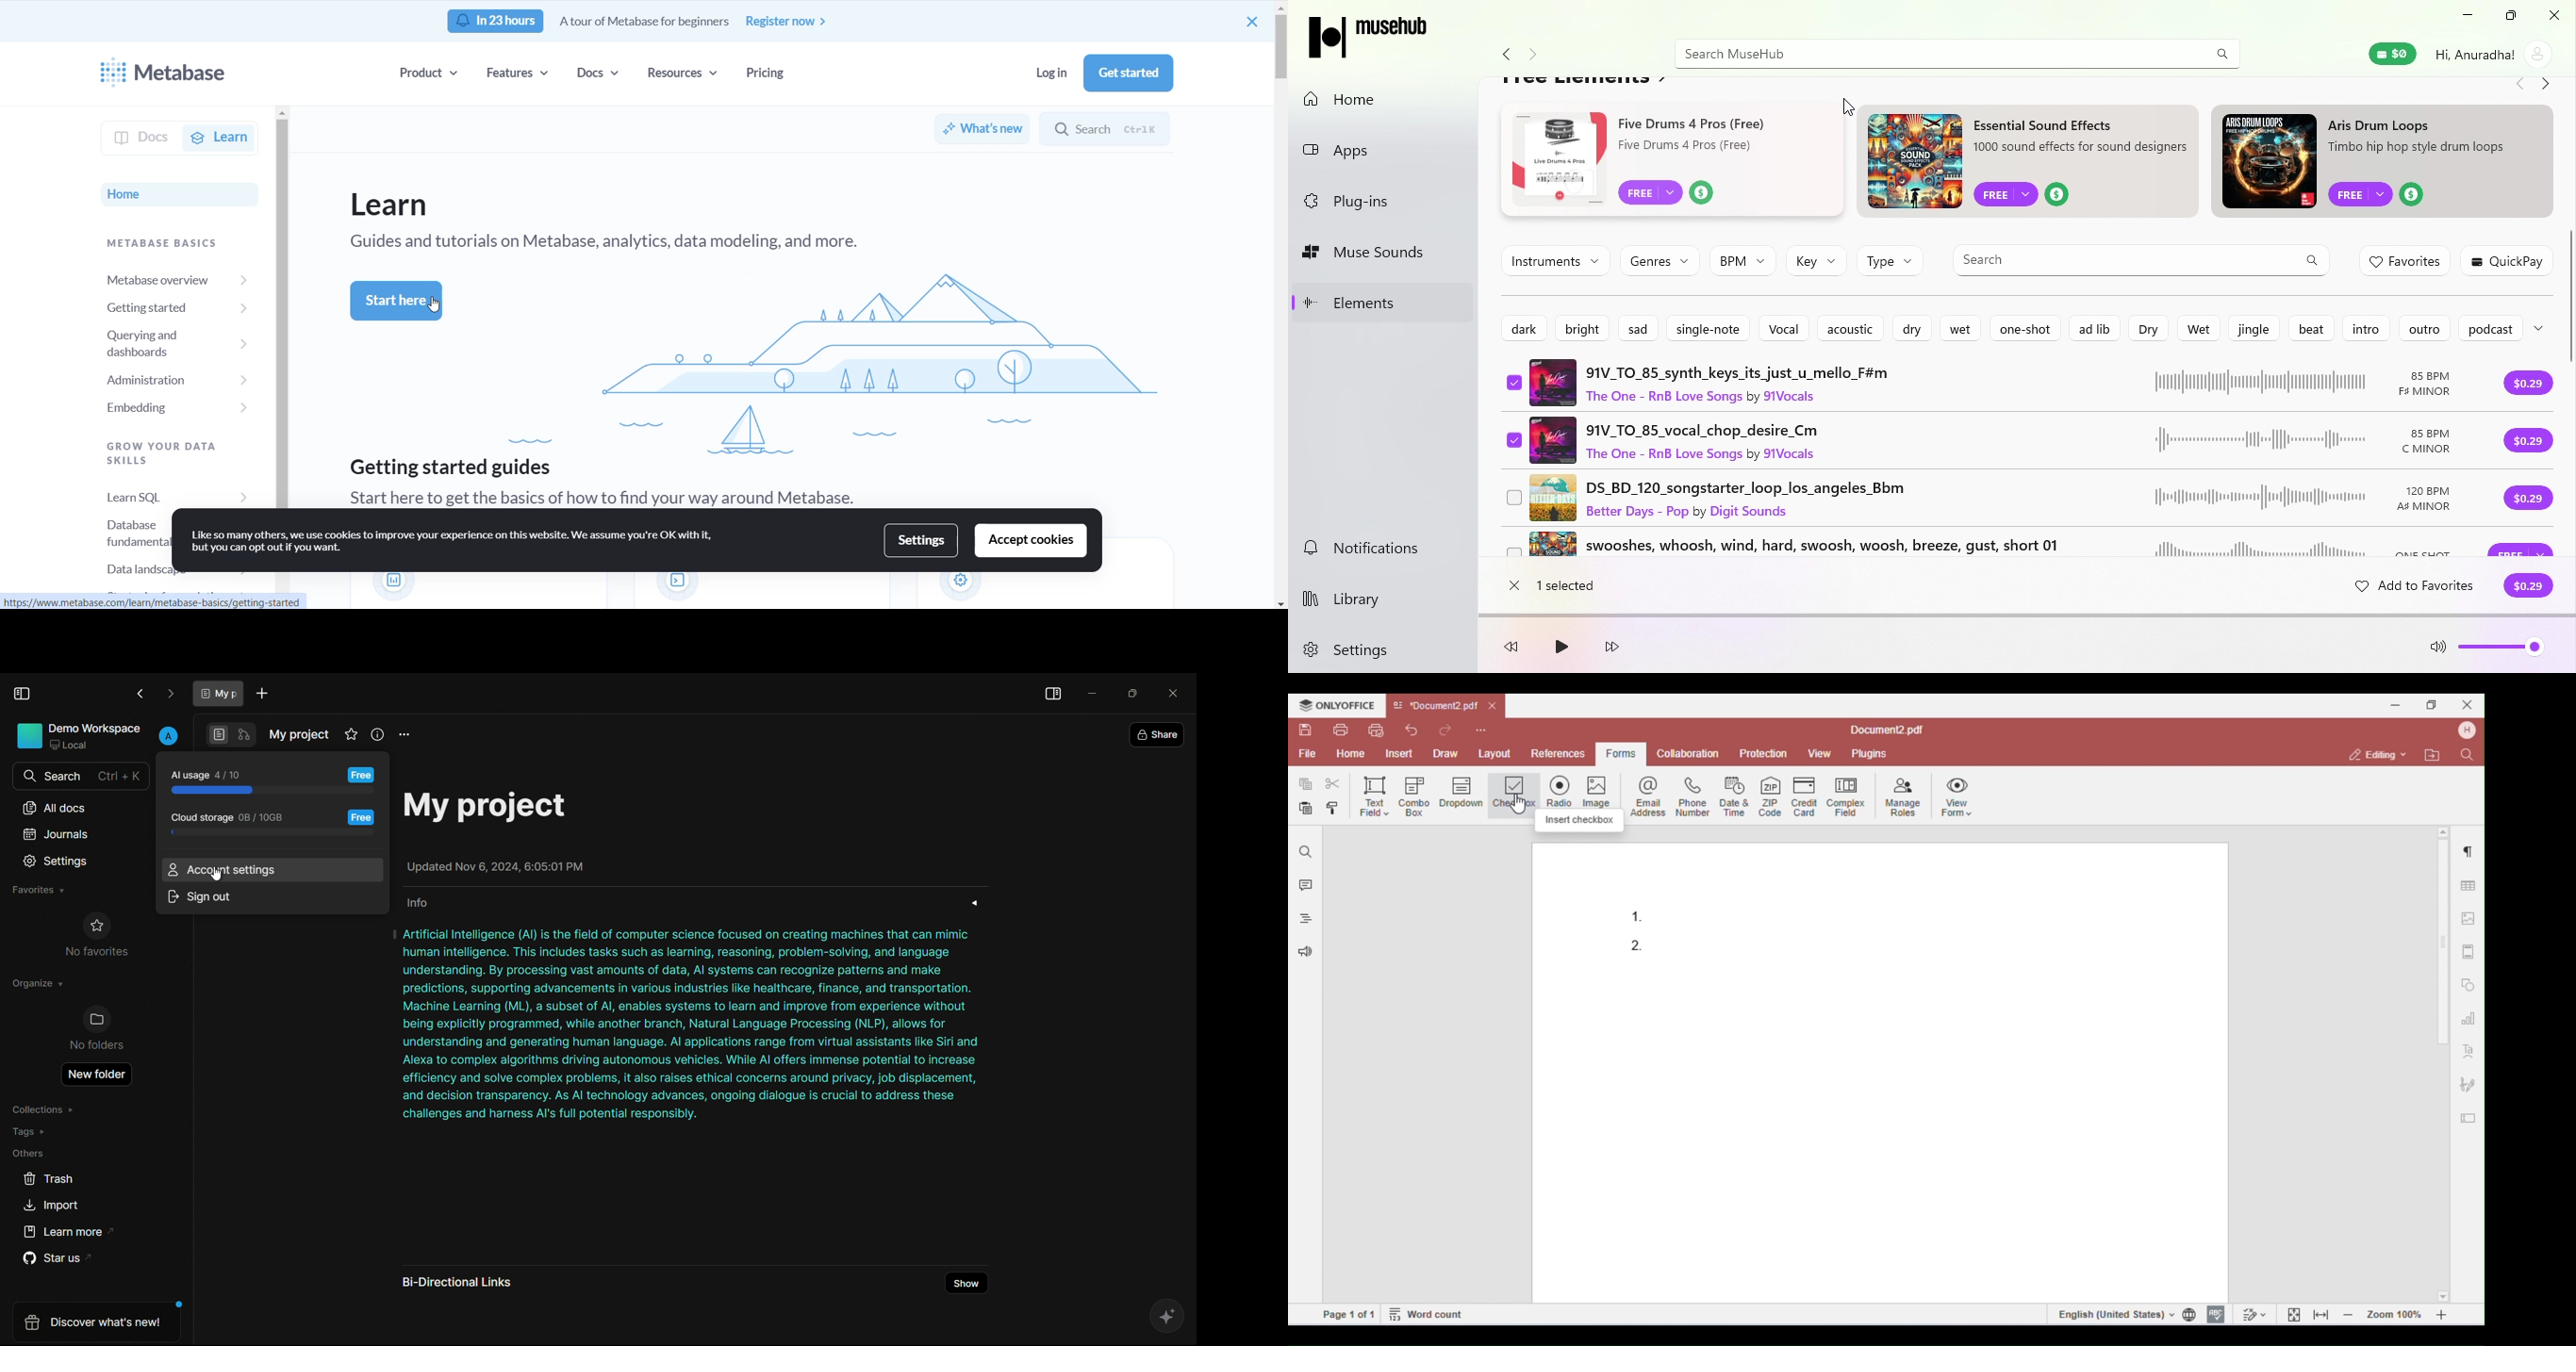 The image size is (2576, 1372). I want to click on settings, so click(405, 735).